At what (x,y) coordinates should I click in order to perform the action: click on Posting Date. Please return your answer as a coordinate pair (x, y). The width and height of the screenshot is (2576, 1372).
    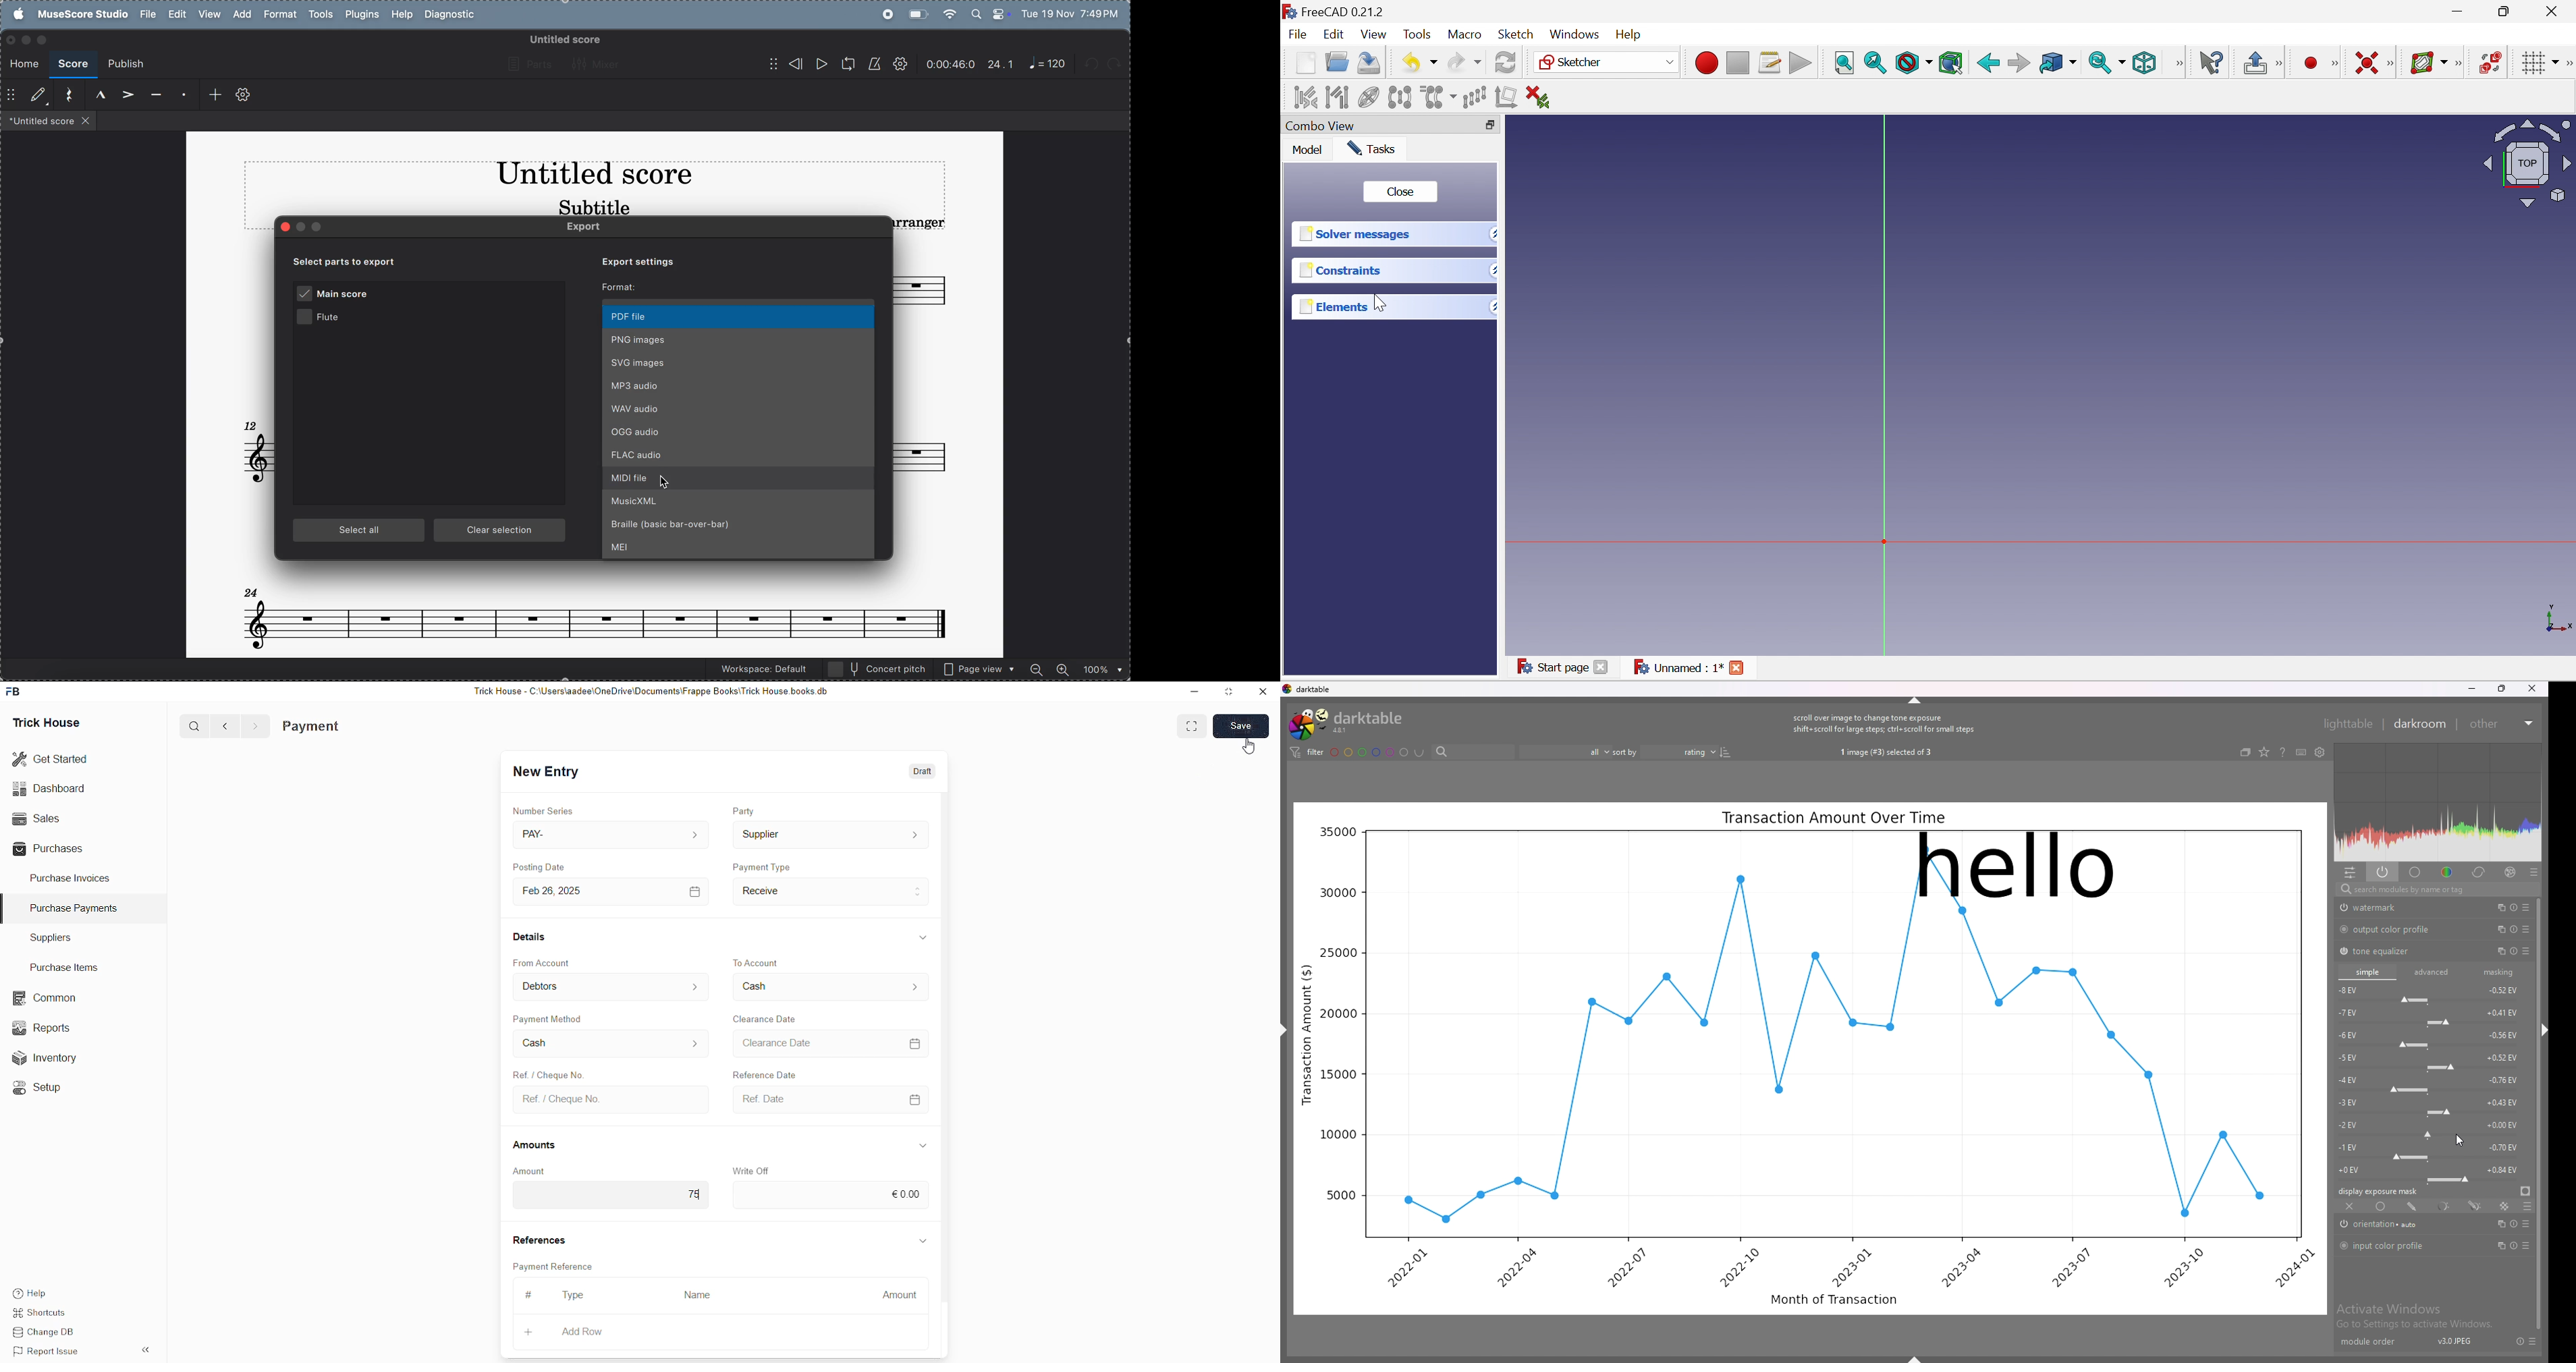
    Looking at the image, I should click on (549, 865).